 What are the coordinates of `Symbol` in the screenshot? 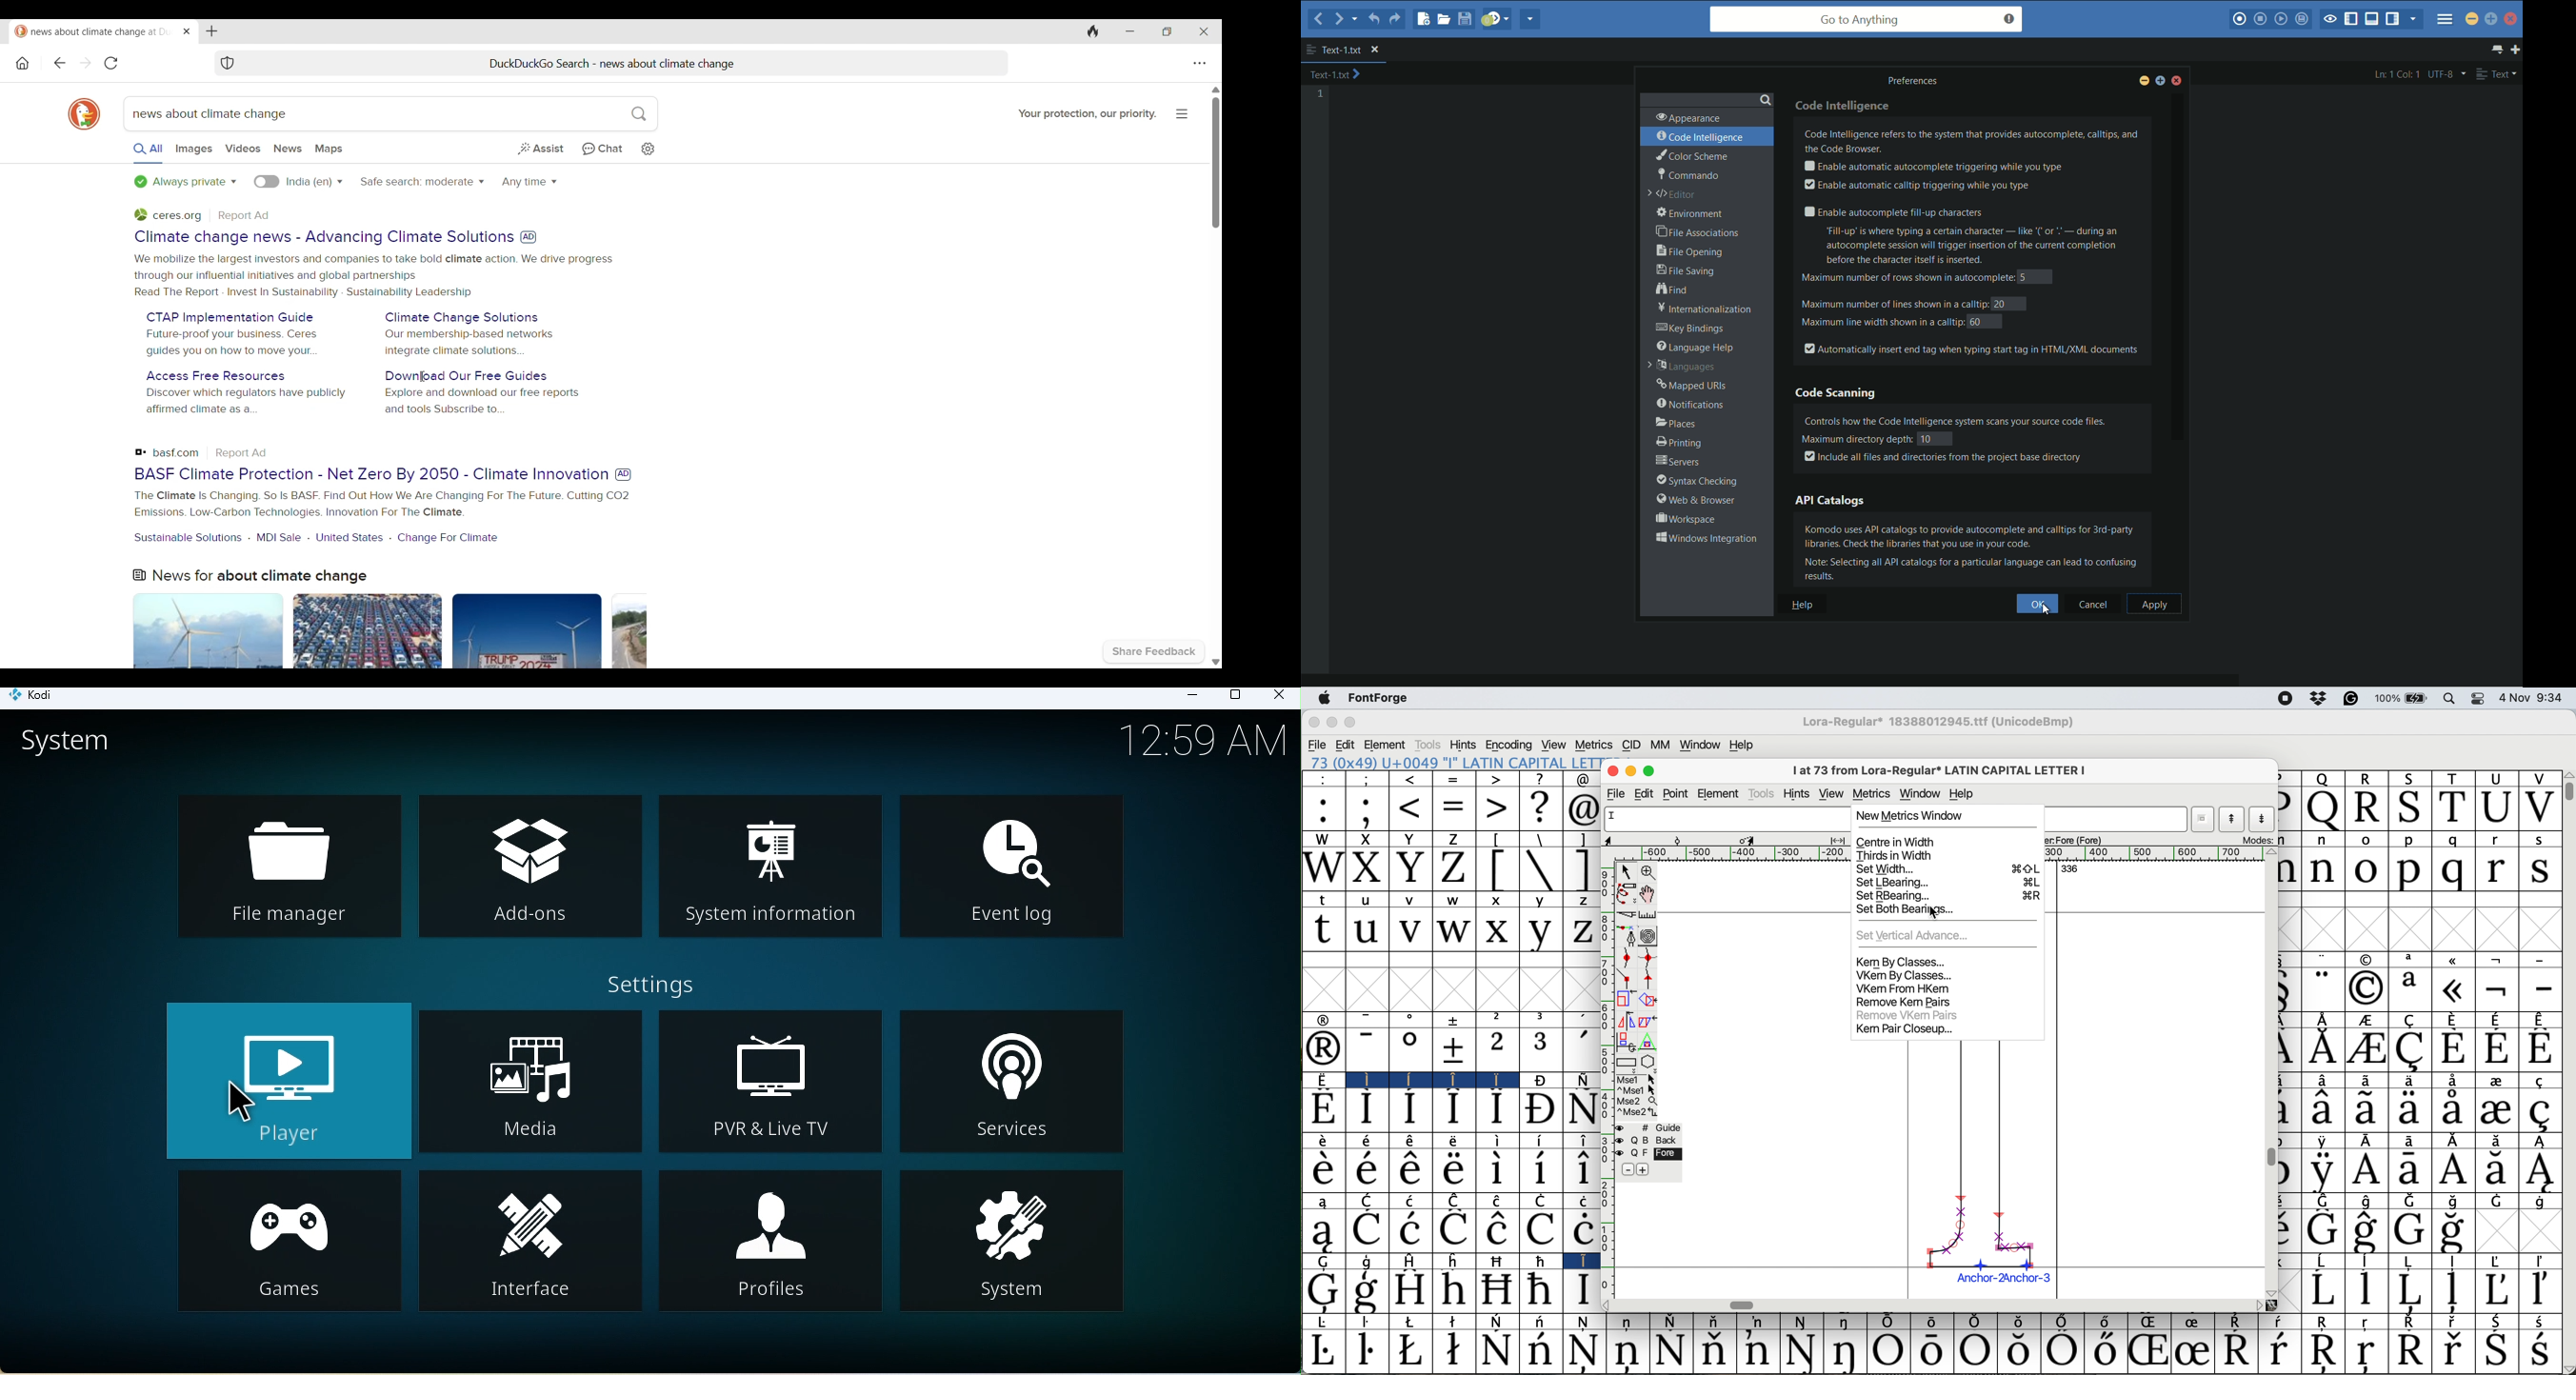 It's located at (2499, 1260).